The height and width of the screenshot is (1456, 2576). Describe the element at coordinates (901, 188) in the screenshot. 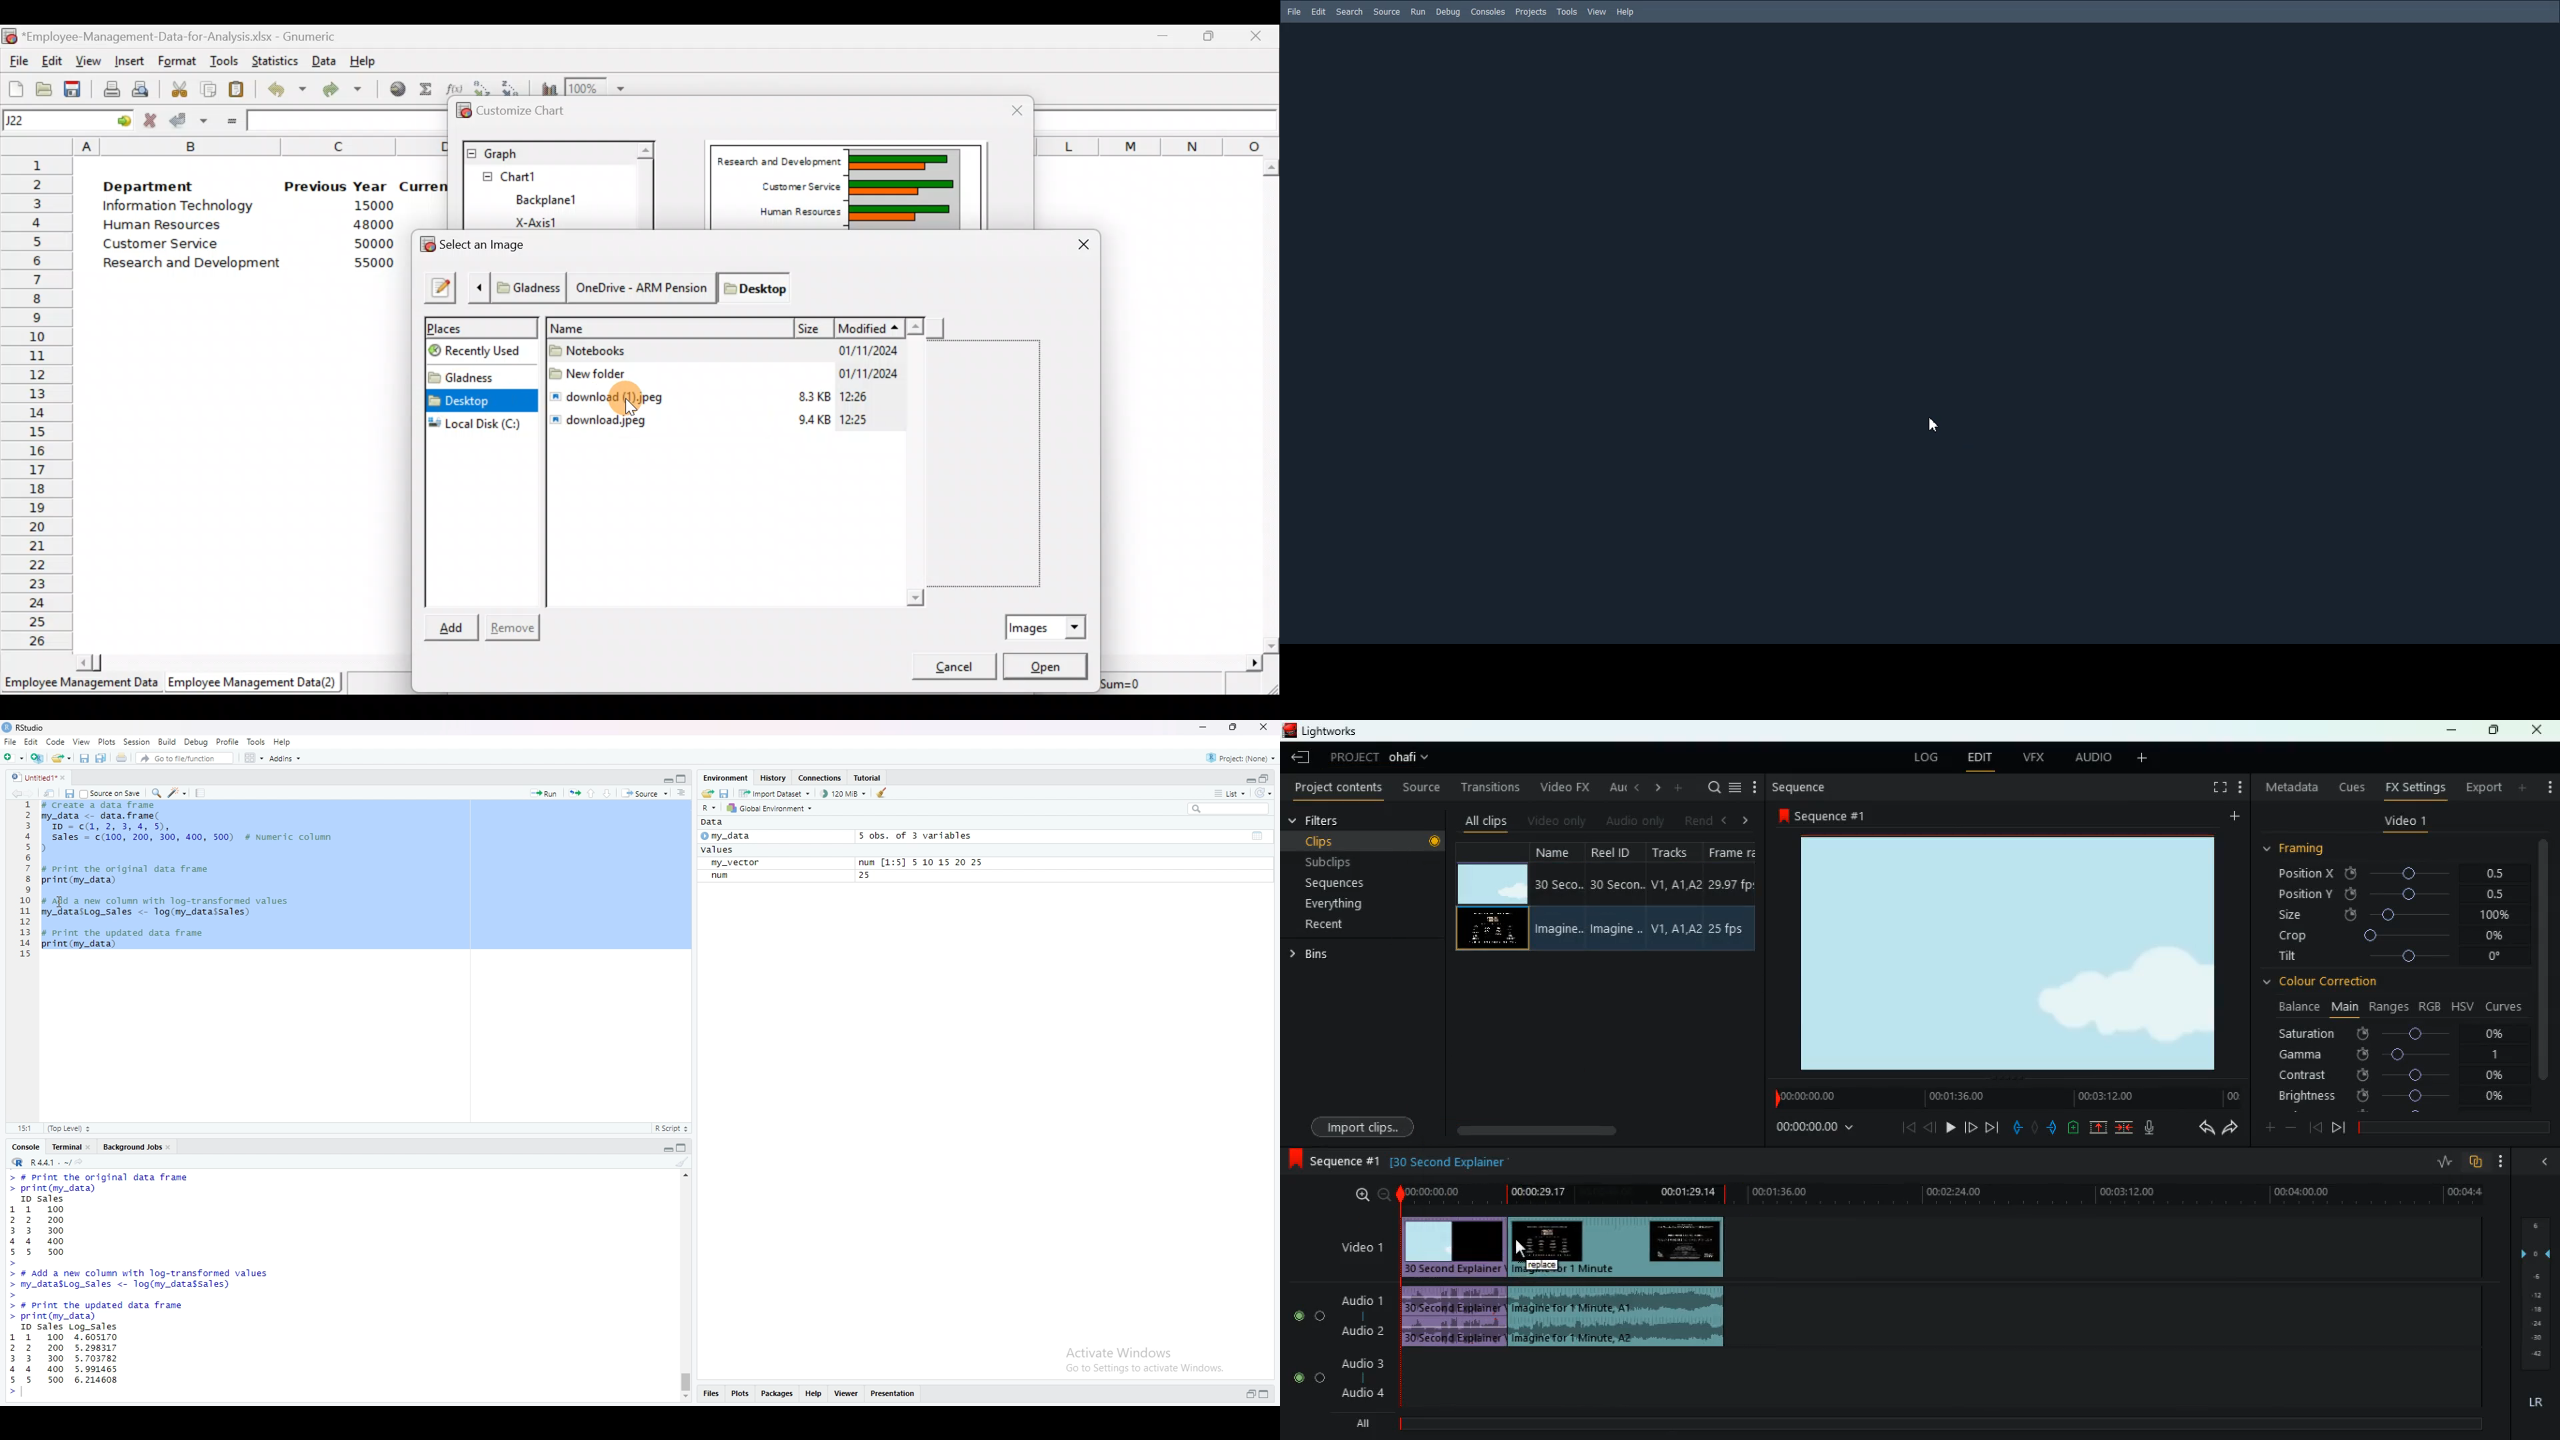

I see `Chart Preview` at that location.